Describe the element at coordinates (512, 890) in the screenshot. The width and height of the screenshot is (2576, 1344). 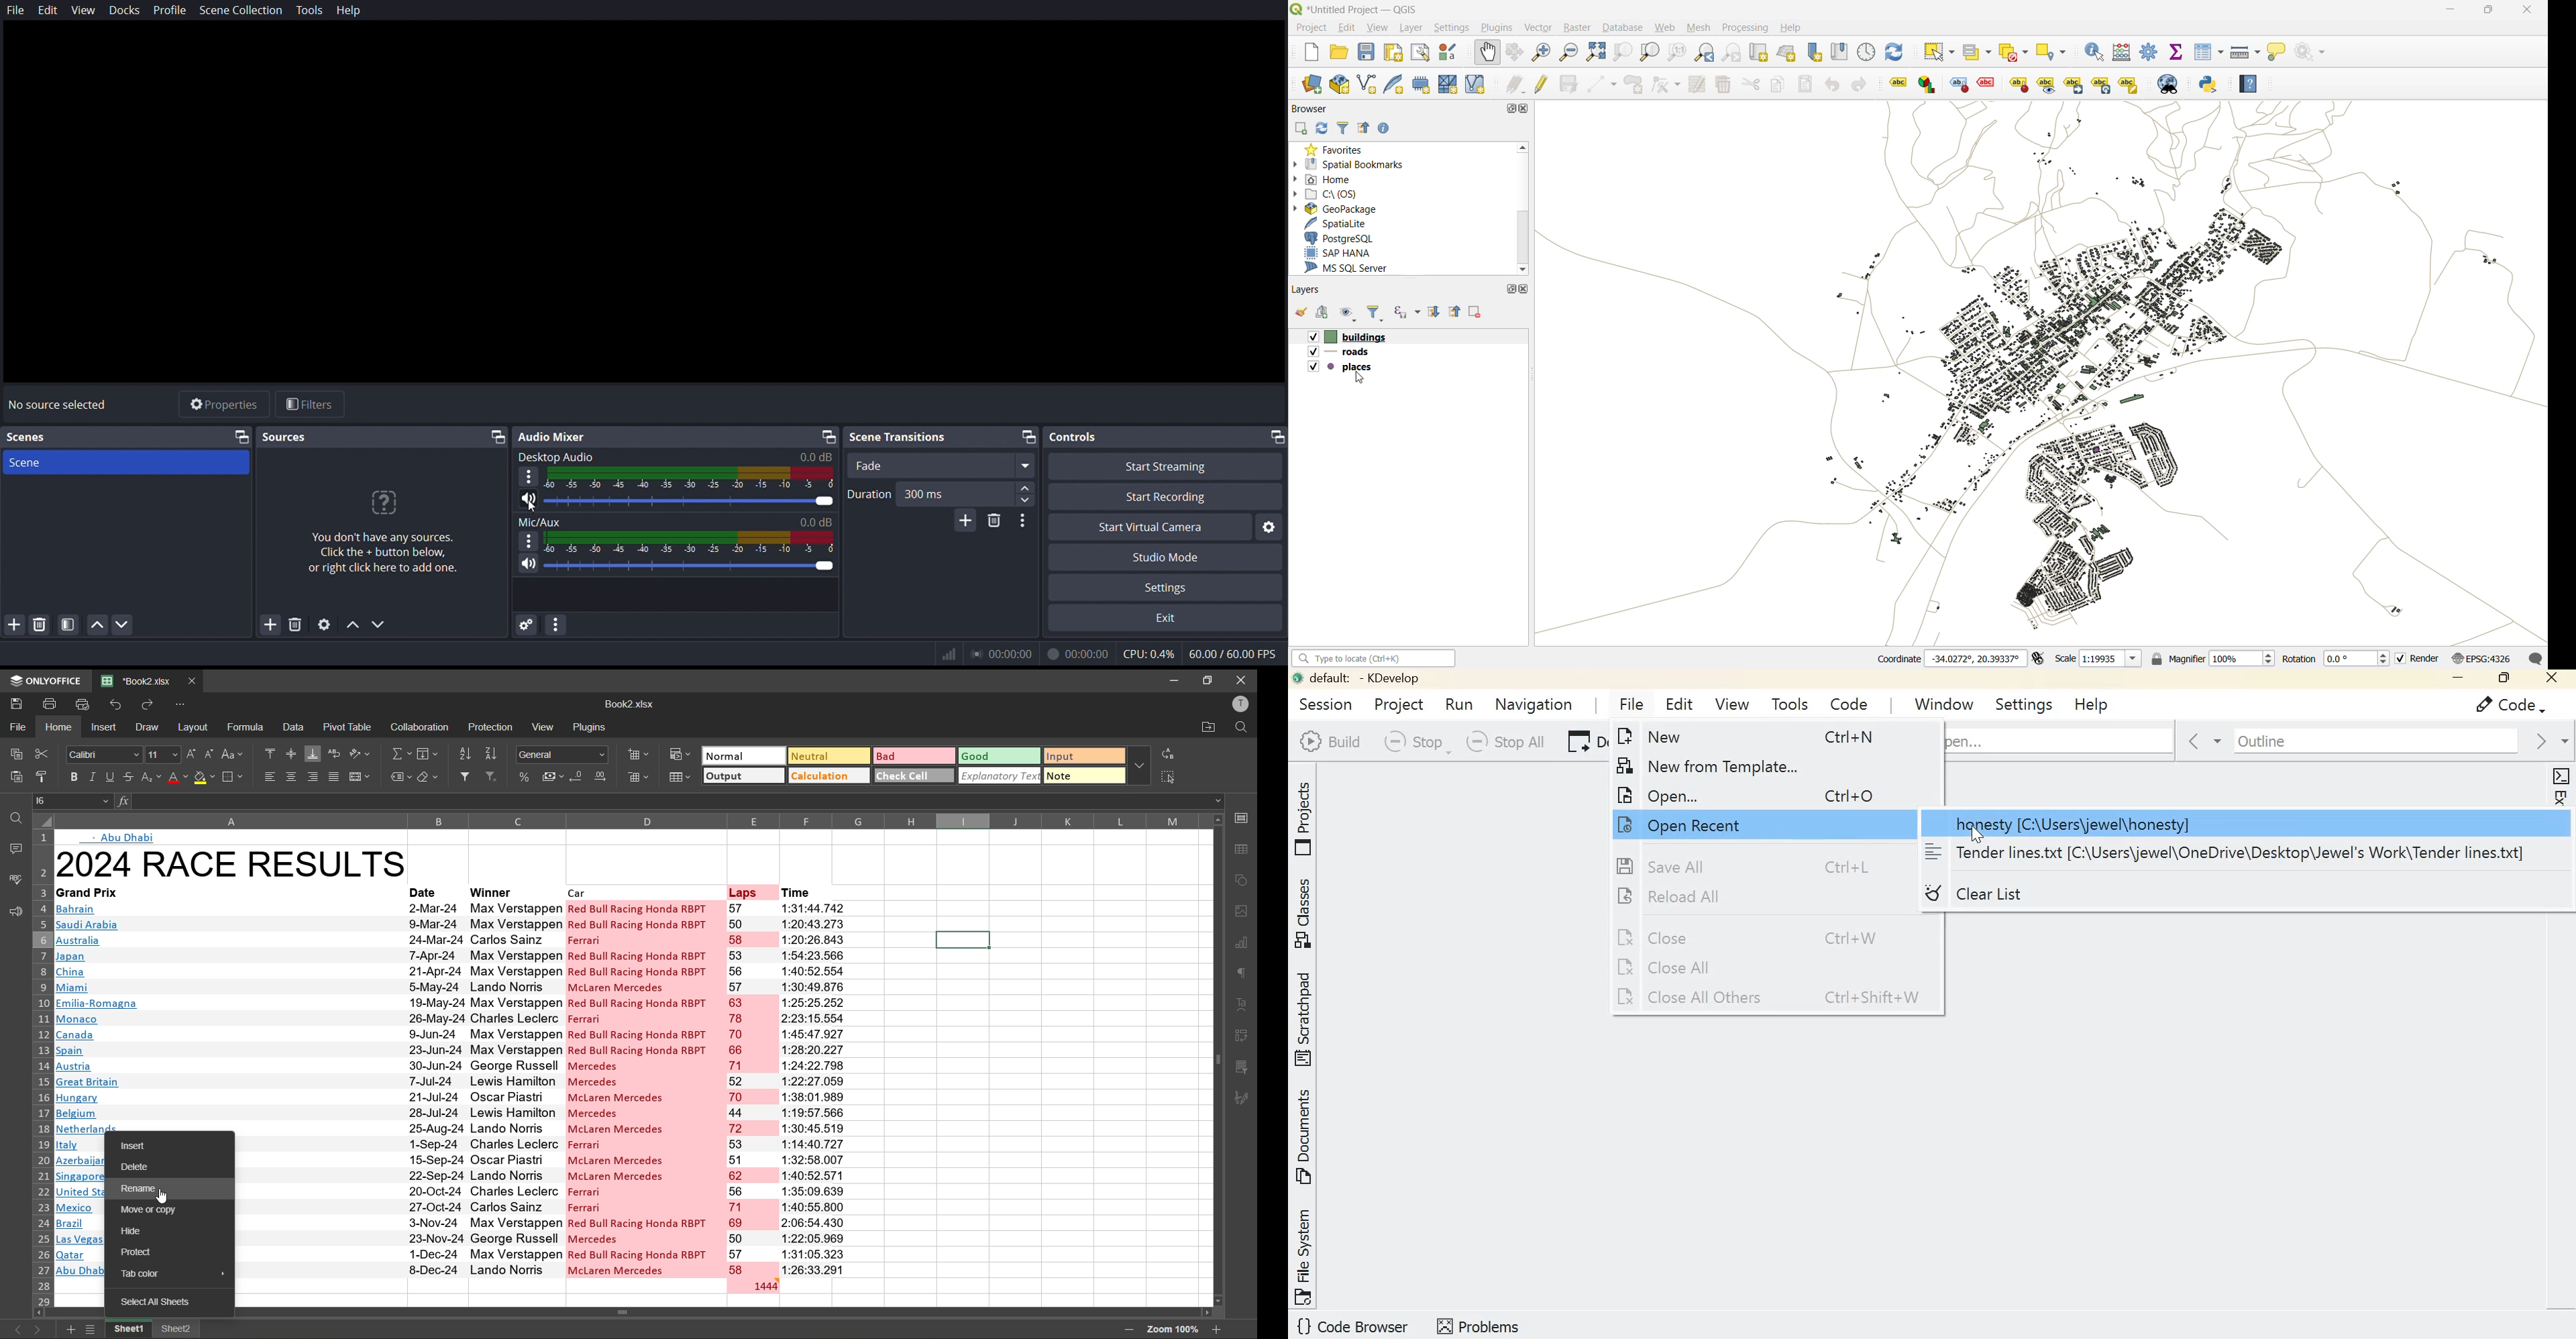
I see `winner` at that location.